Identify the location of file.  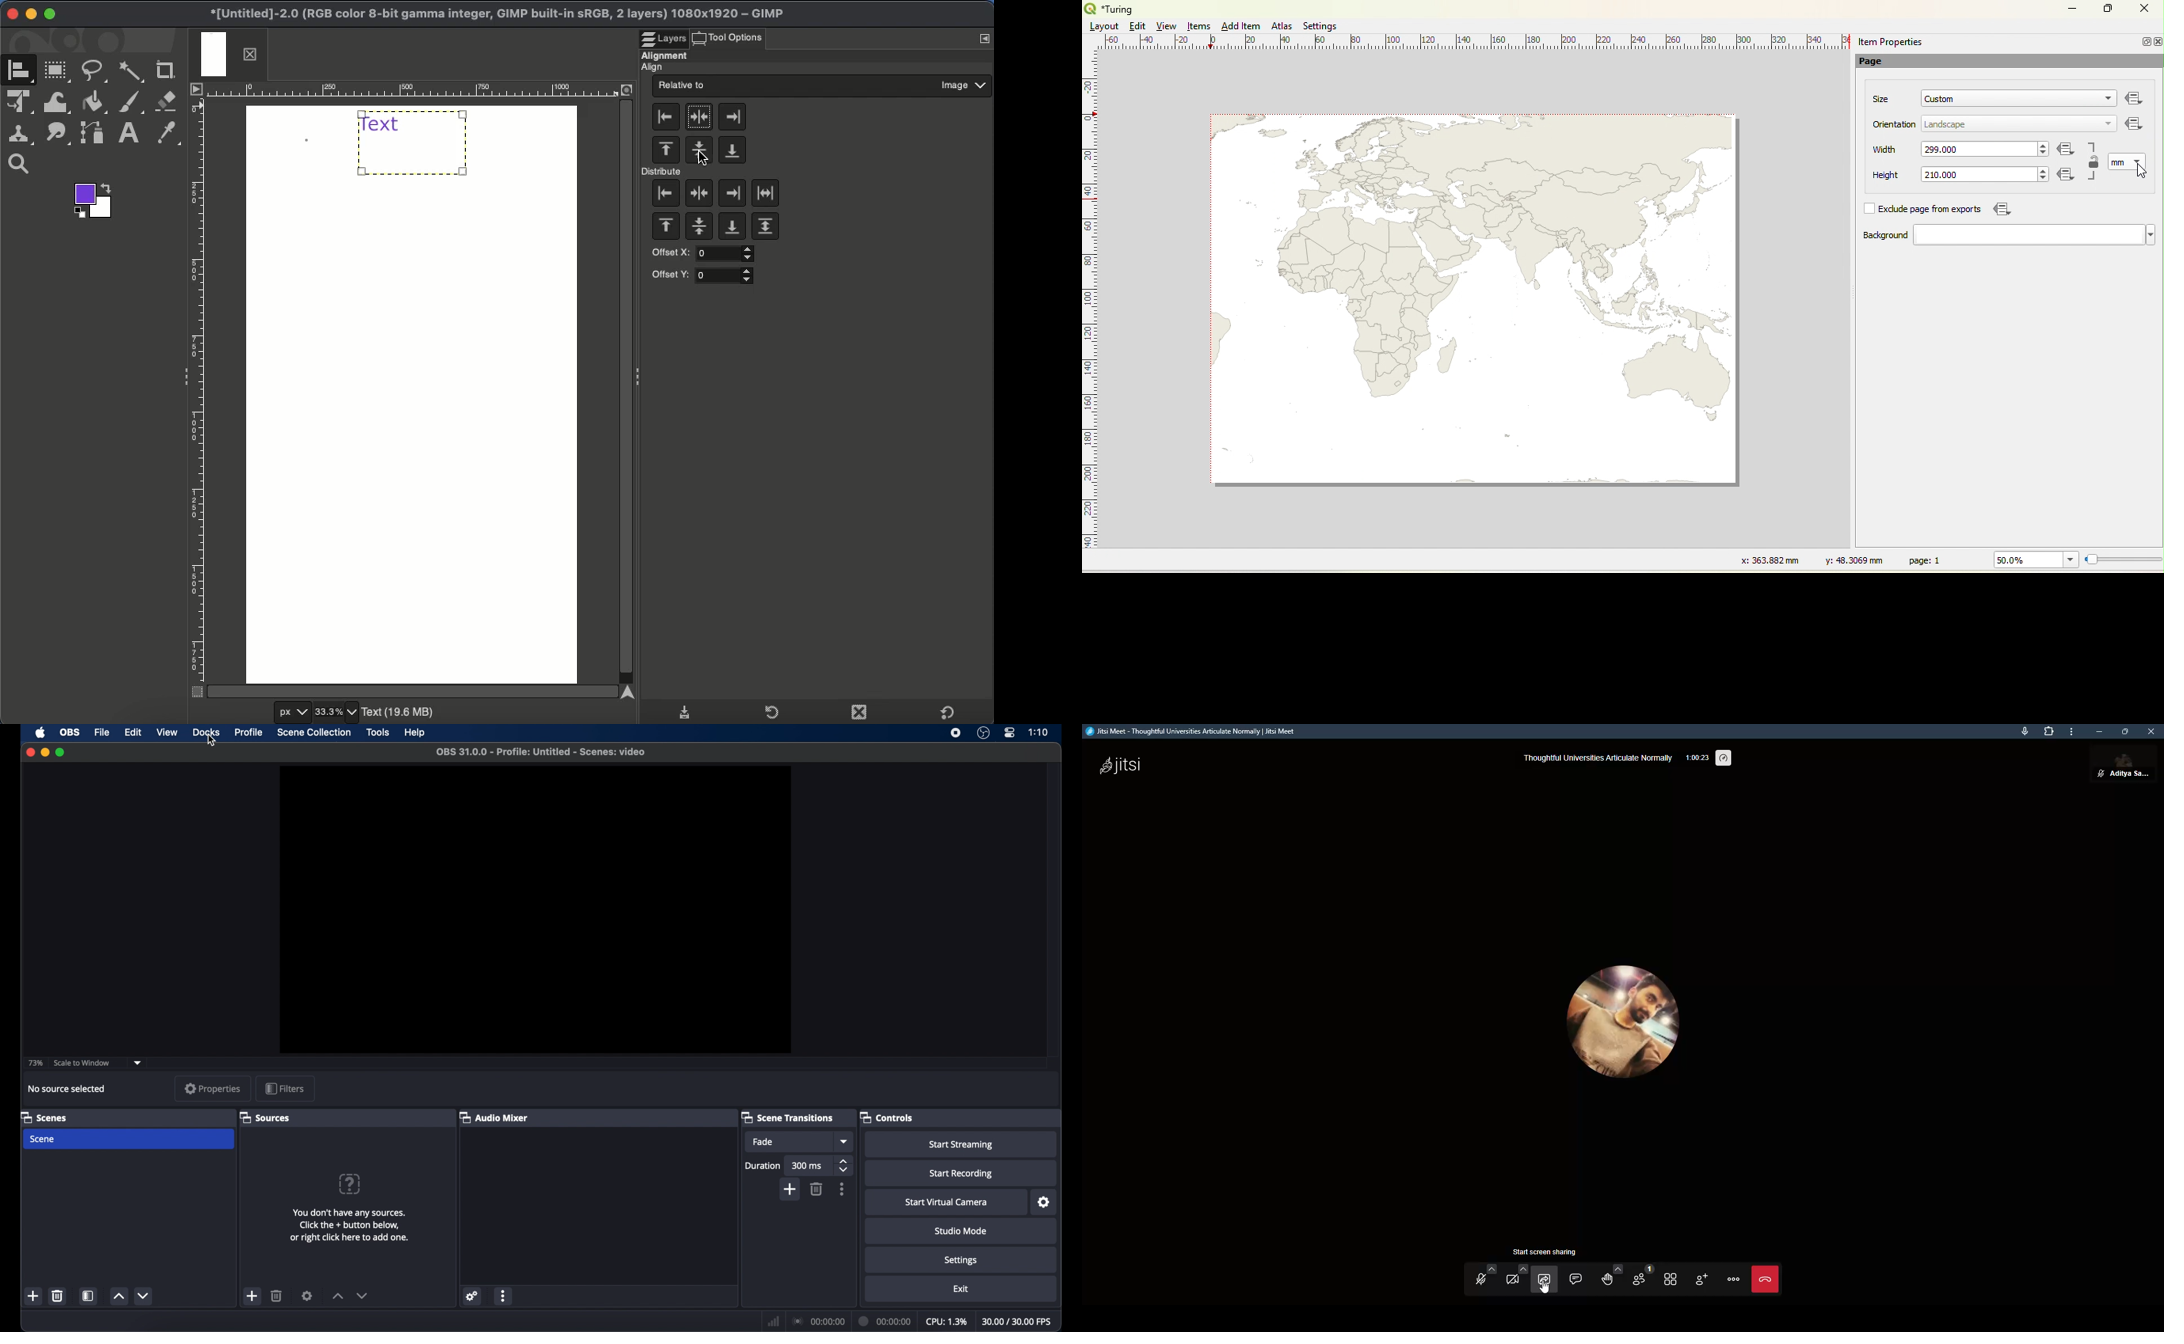
(102, 732).